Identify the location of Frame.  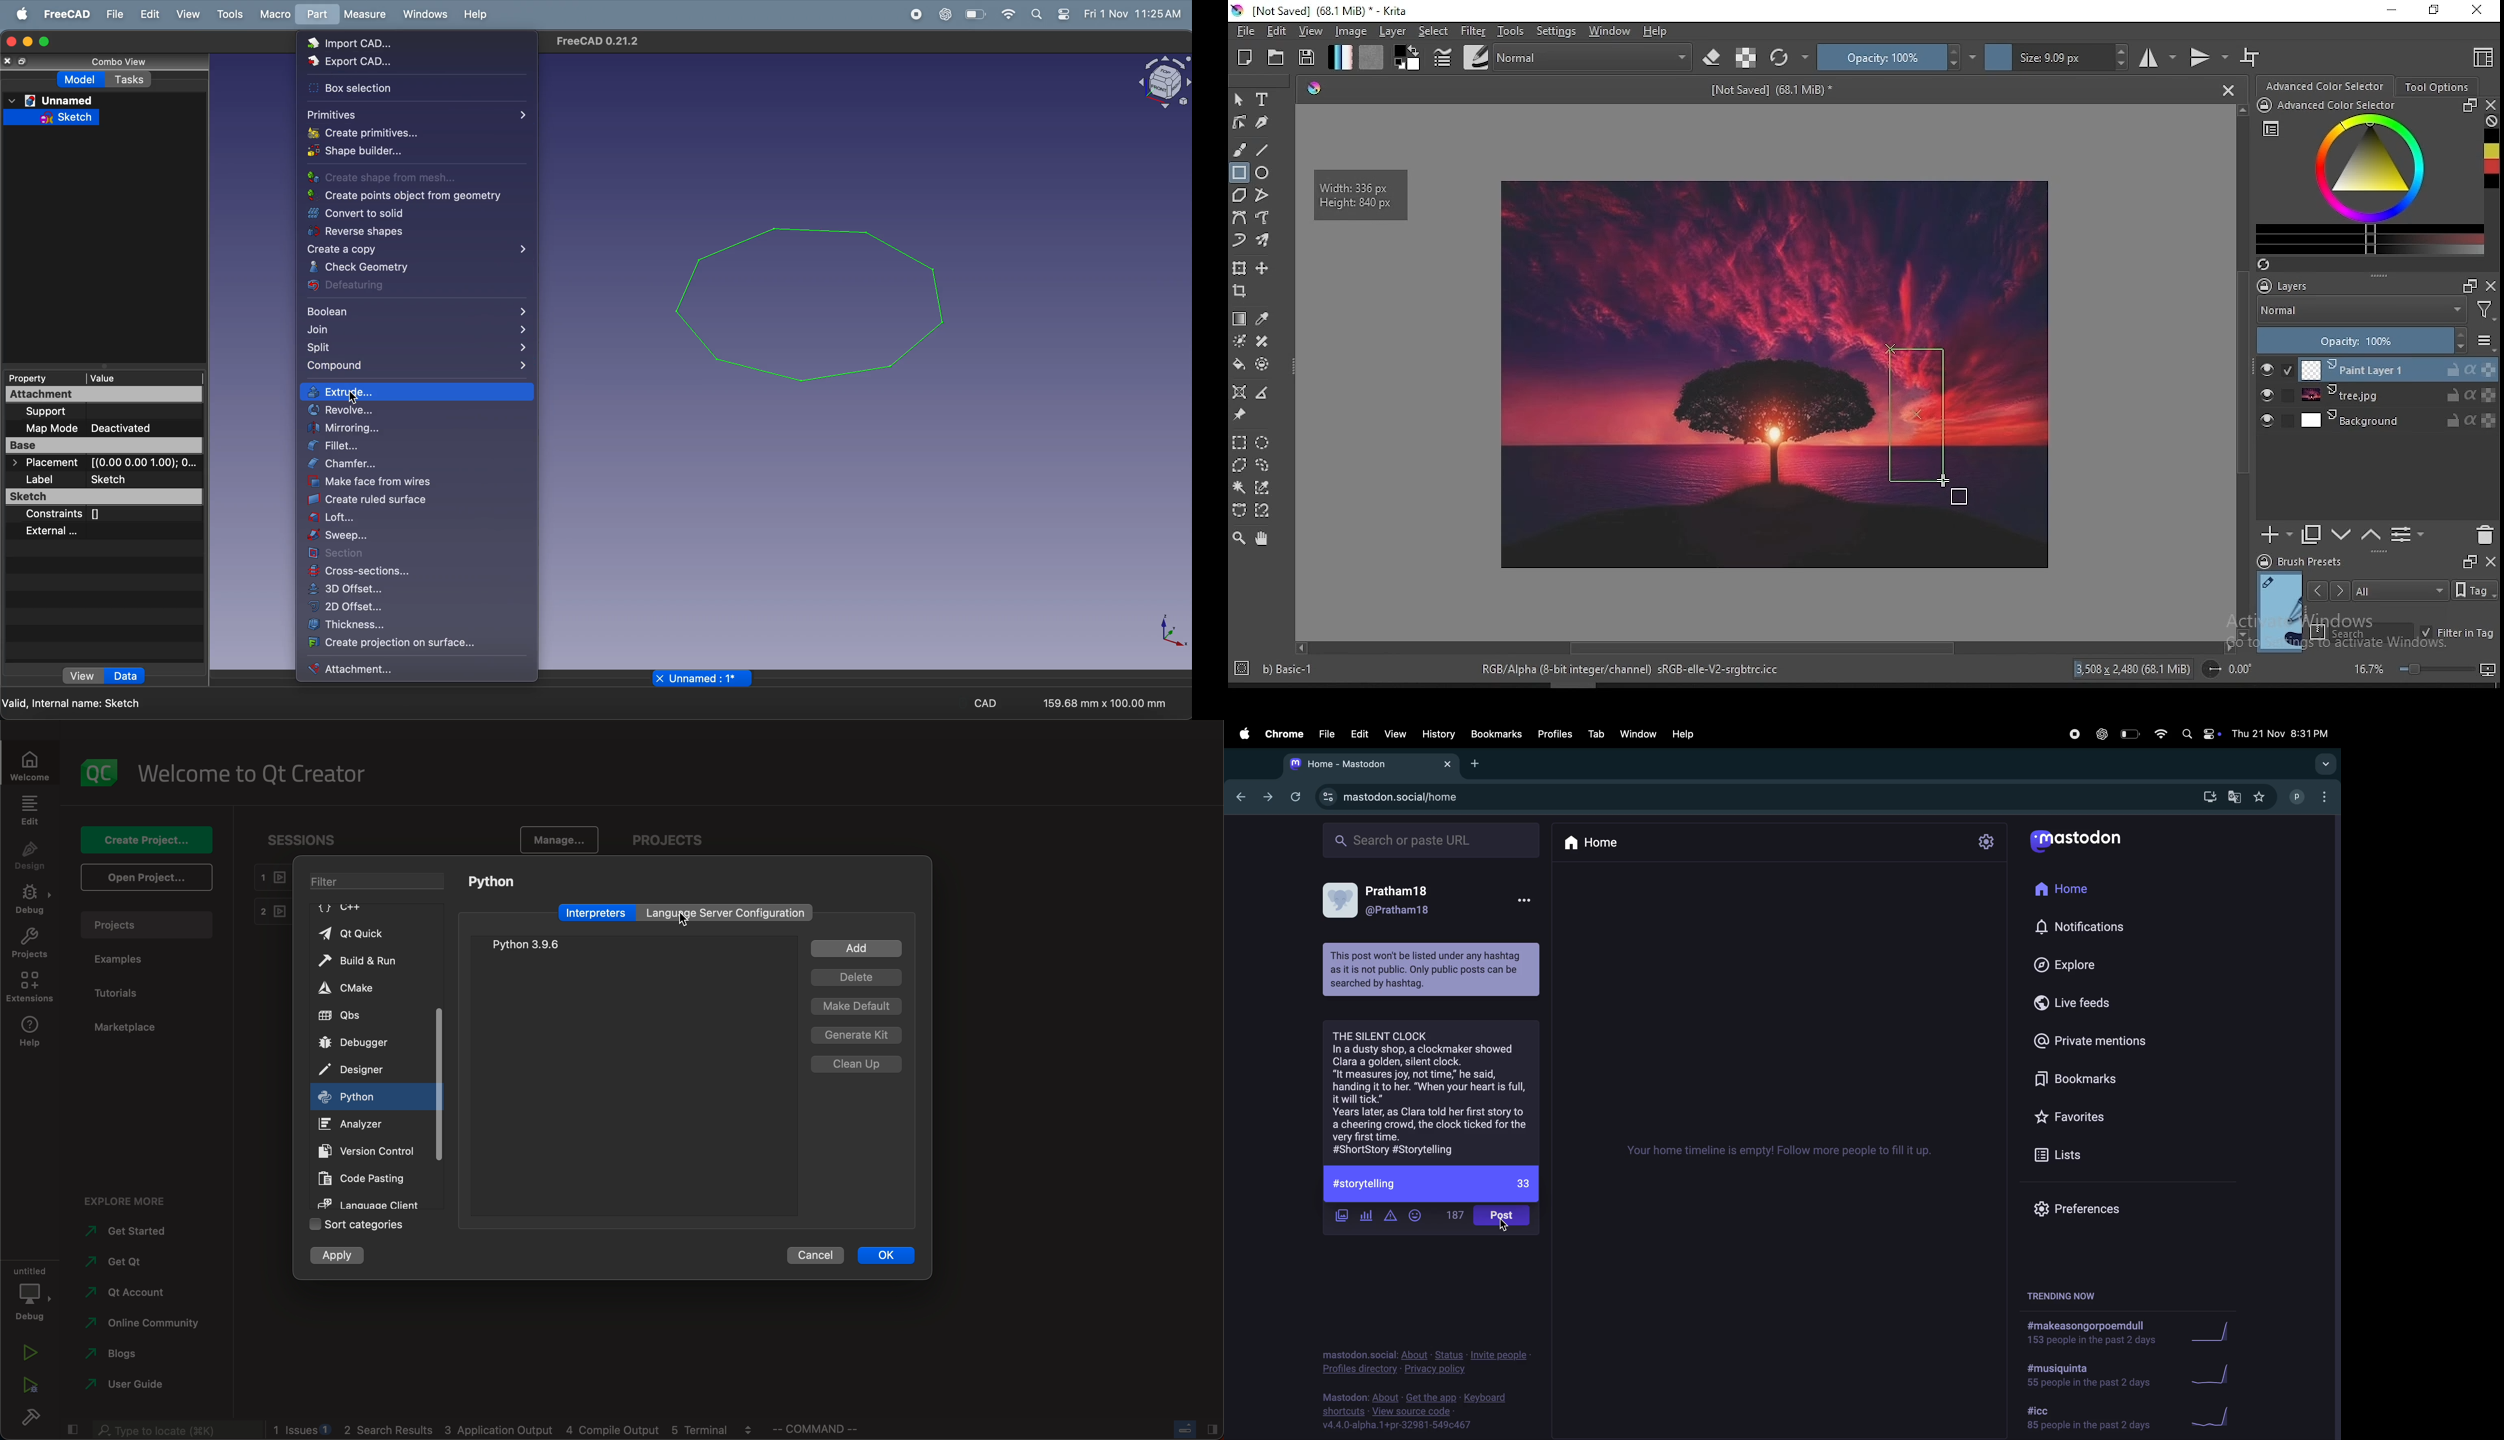
(2467, 562).